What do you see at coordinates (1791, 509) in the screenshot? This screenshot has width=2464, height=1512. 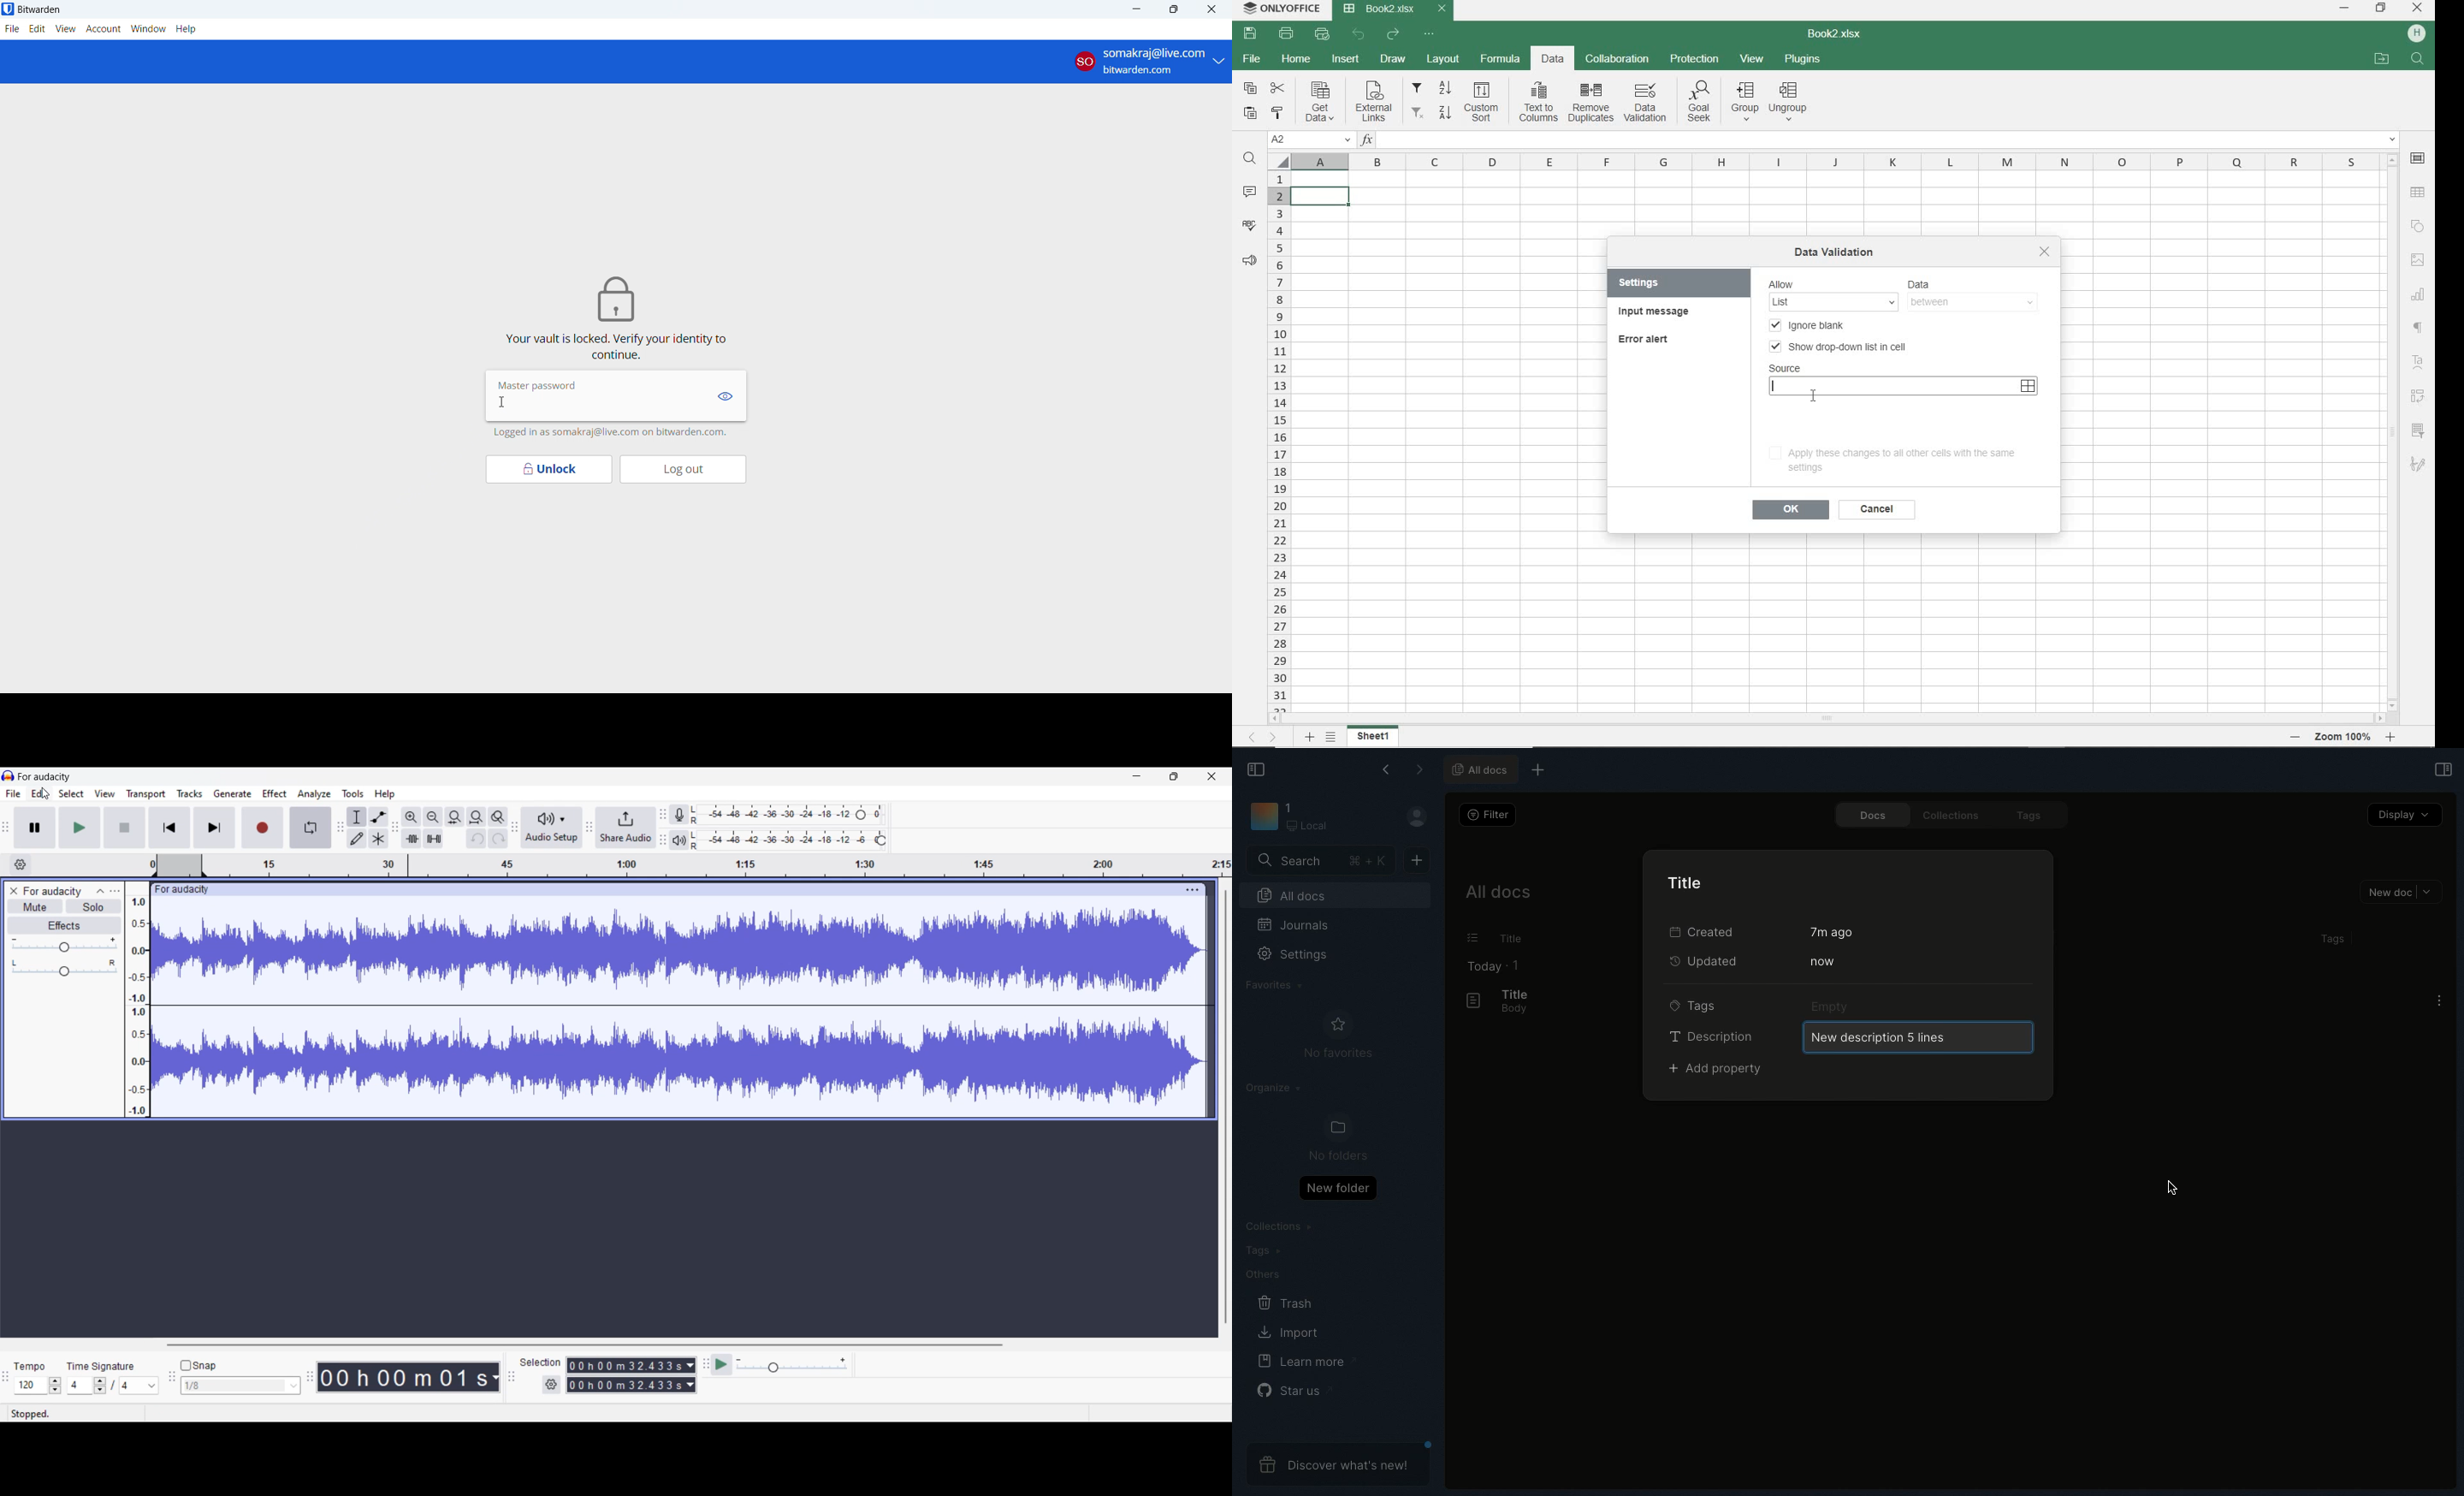 I see `ok` at bounding box center [1791, 509].